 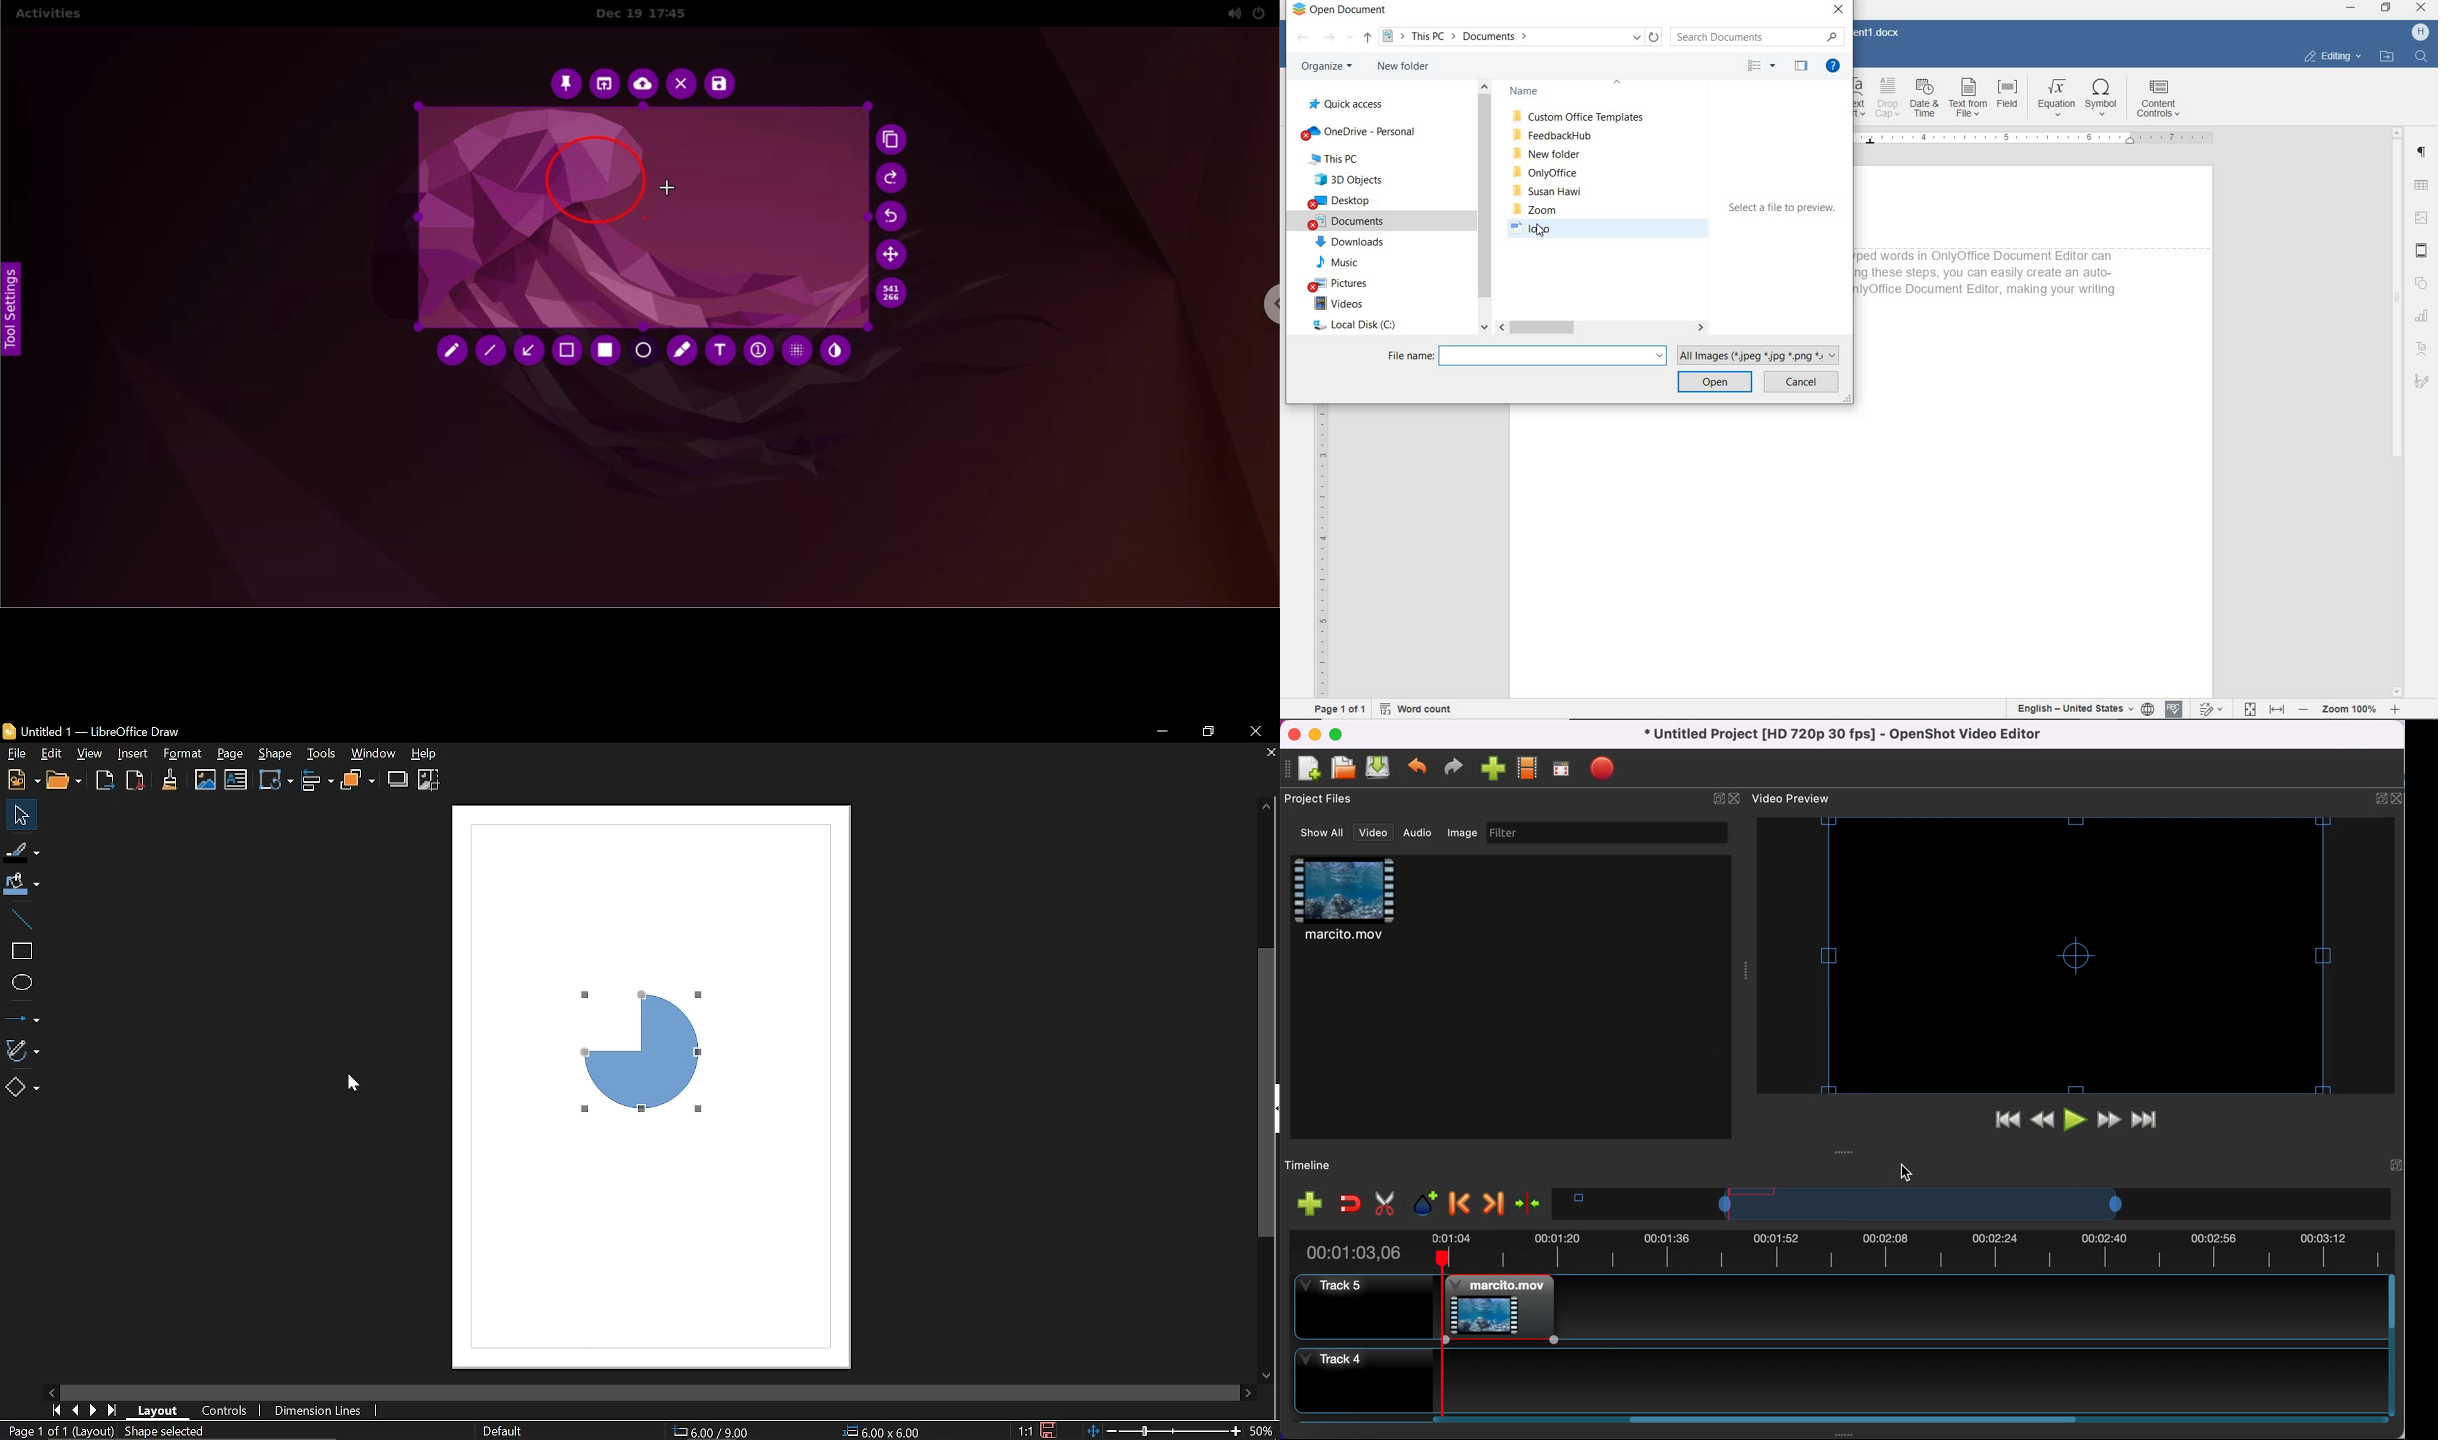 What do you see at coordinates (1881, 32) in the screenshot?
I see `DOCUMENT .docx` at bounding box center [1881, 32].